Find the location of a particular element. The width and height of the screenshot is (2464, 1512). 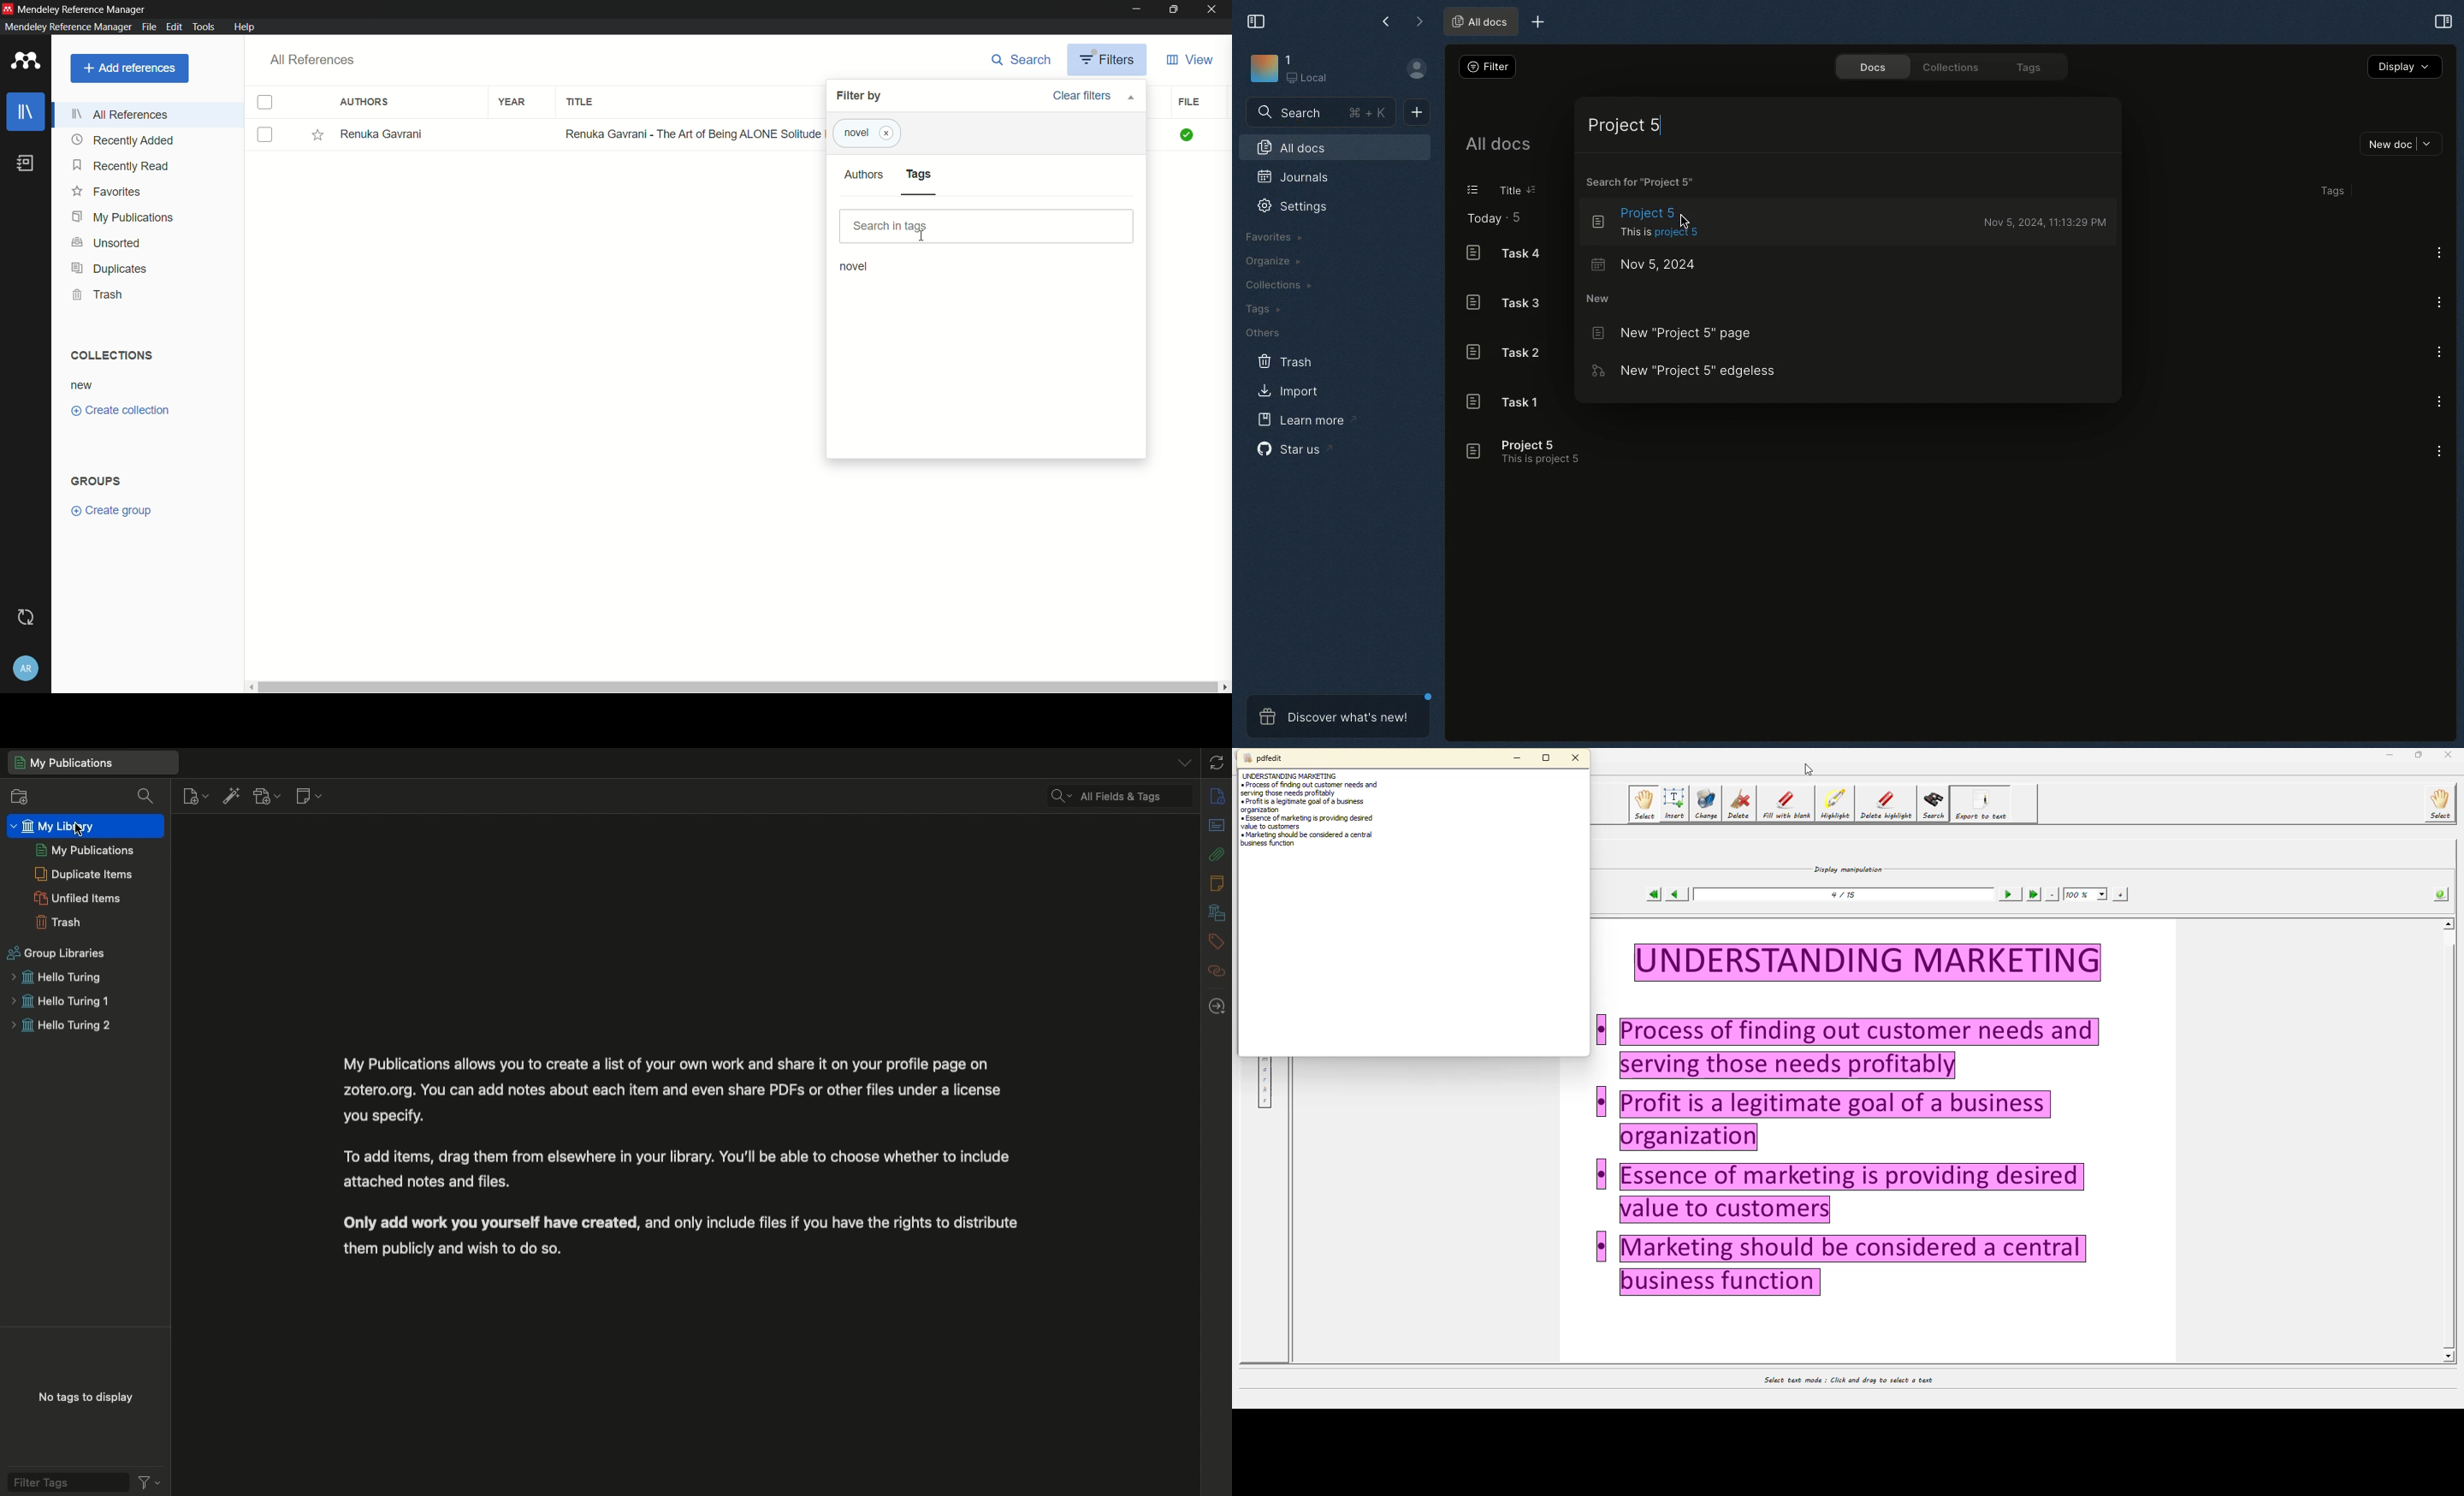

Related is located at coordinates (1217, 971).